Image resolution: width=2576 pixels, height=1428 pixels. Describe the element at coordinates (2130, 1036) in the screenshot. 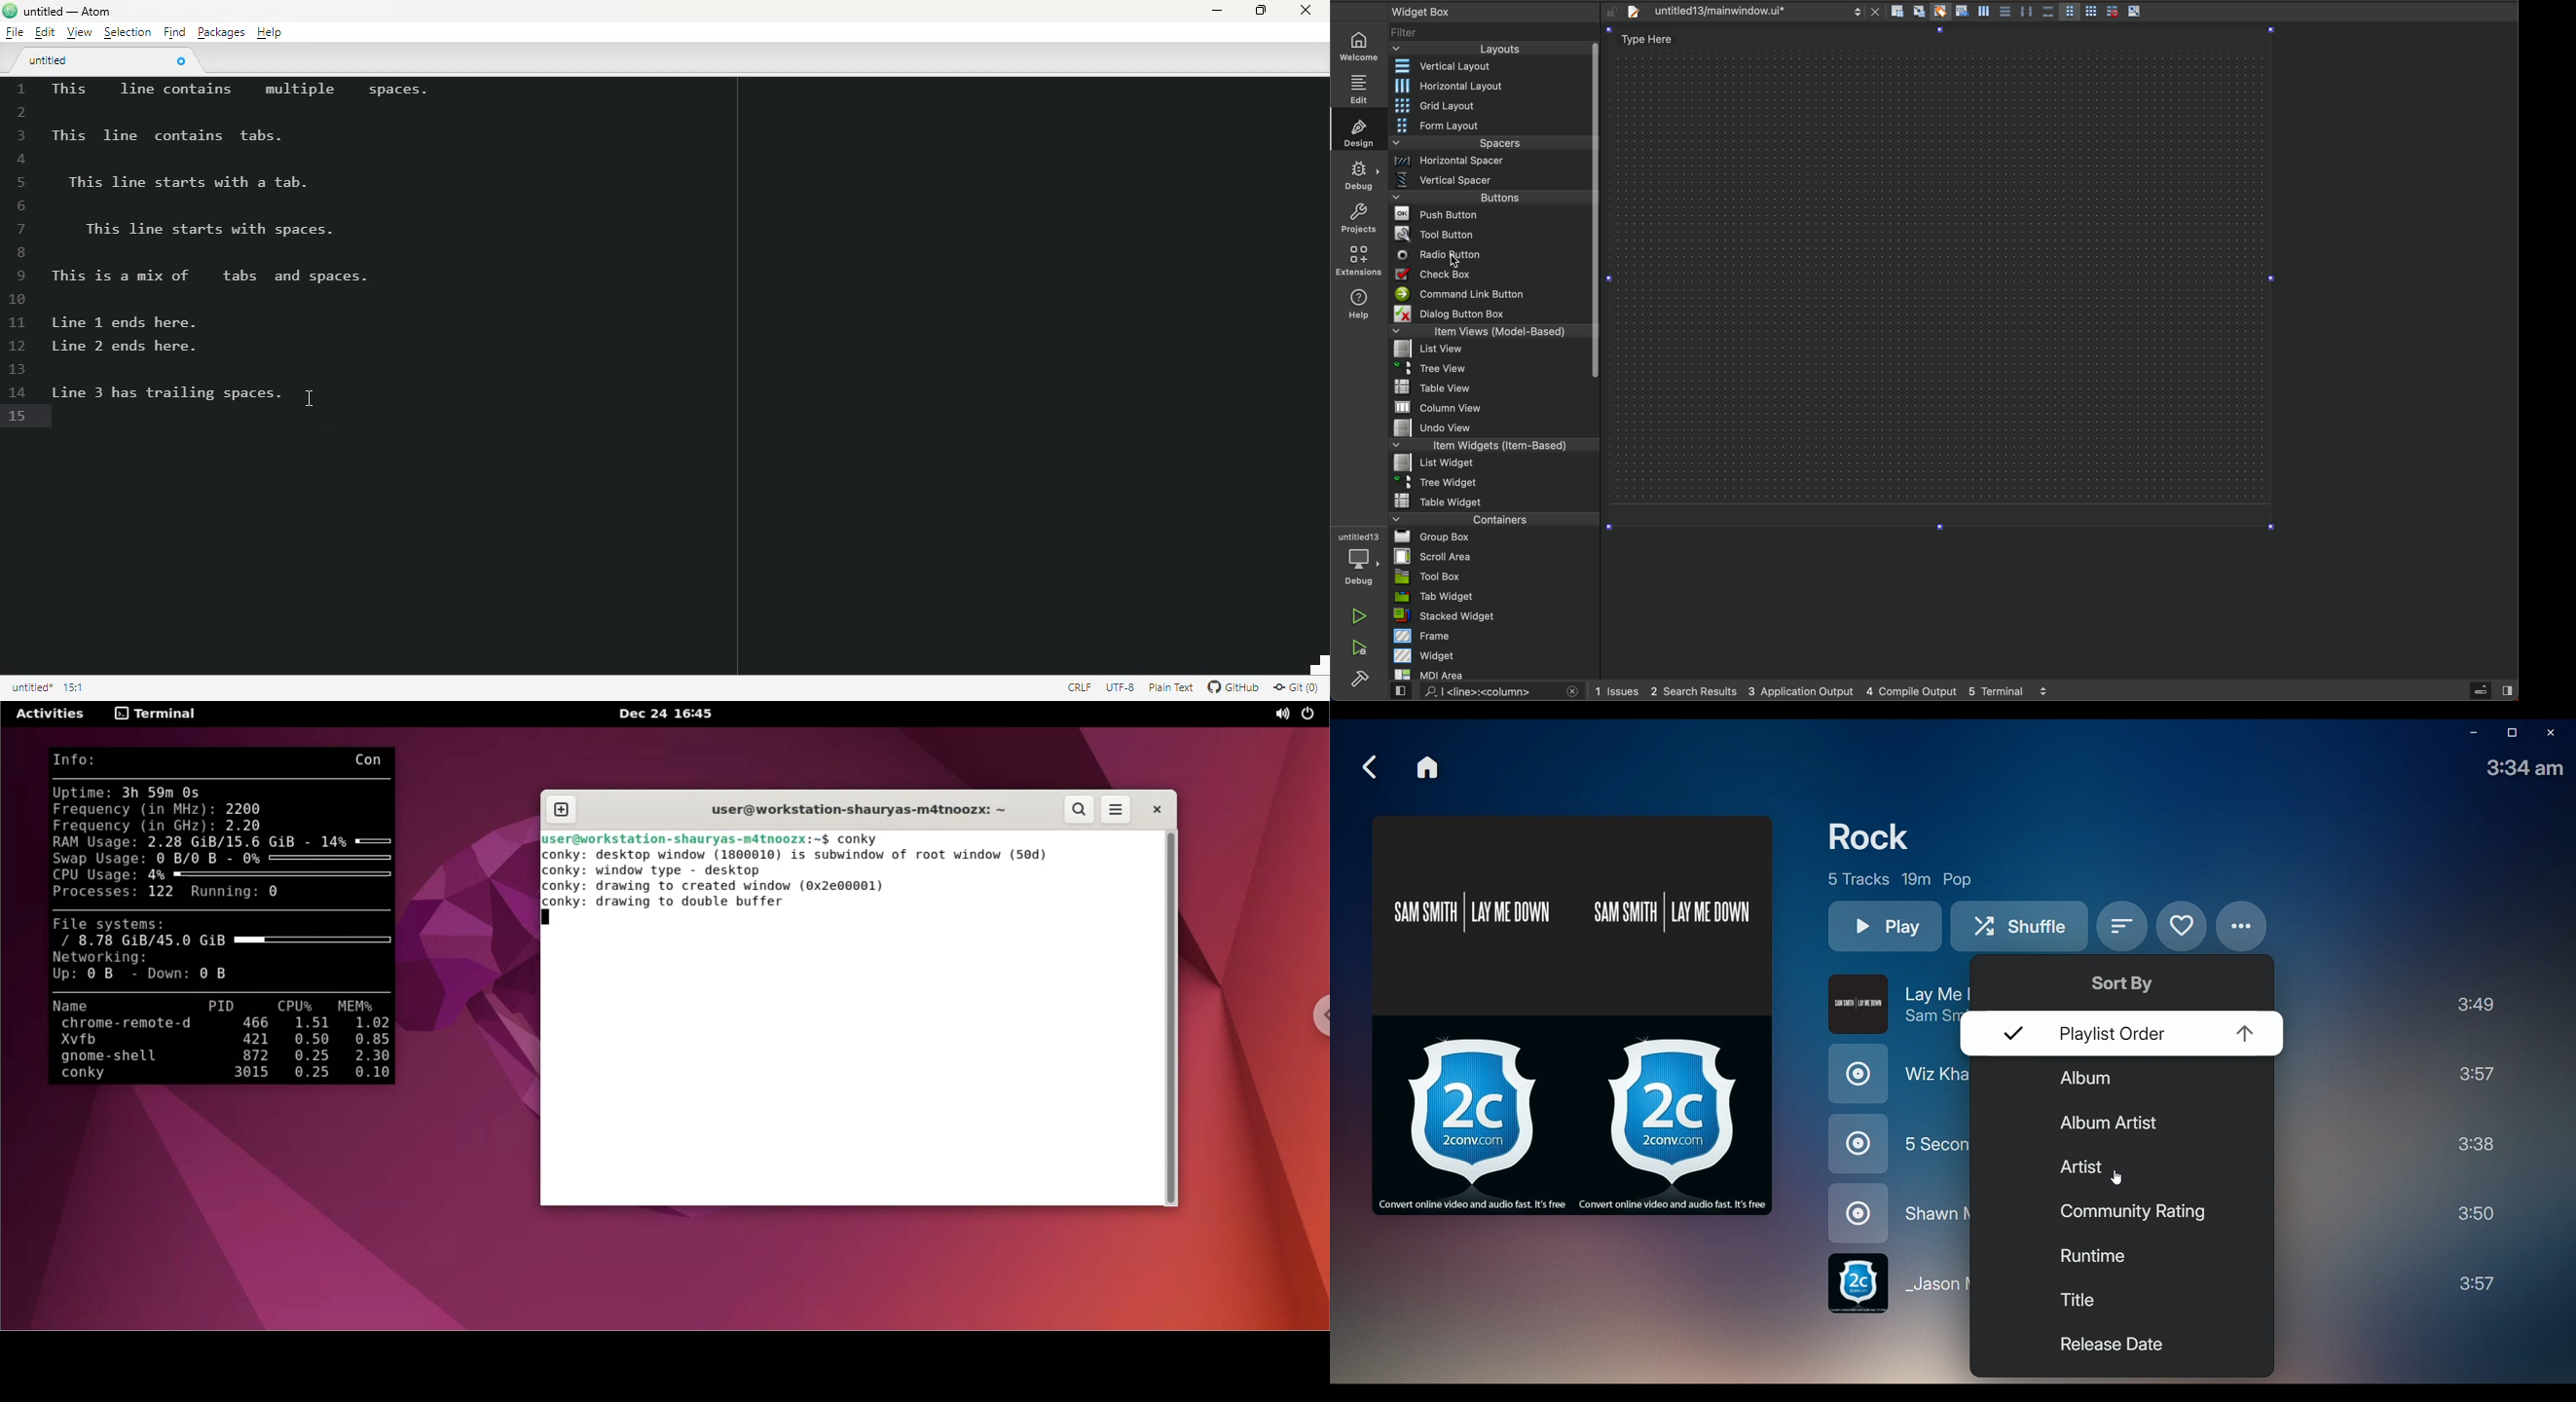

I see `Playlist Order` at that location.